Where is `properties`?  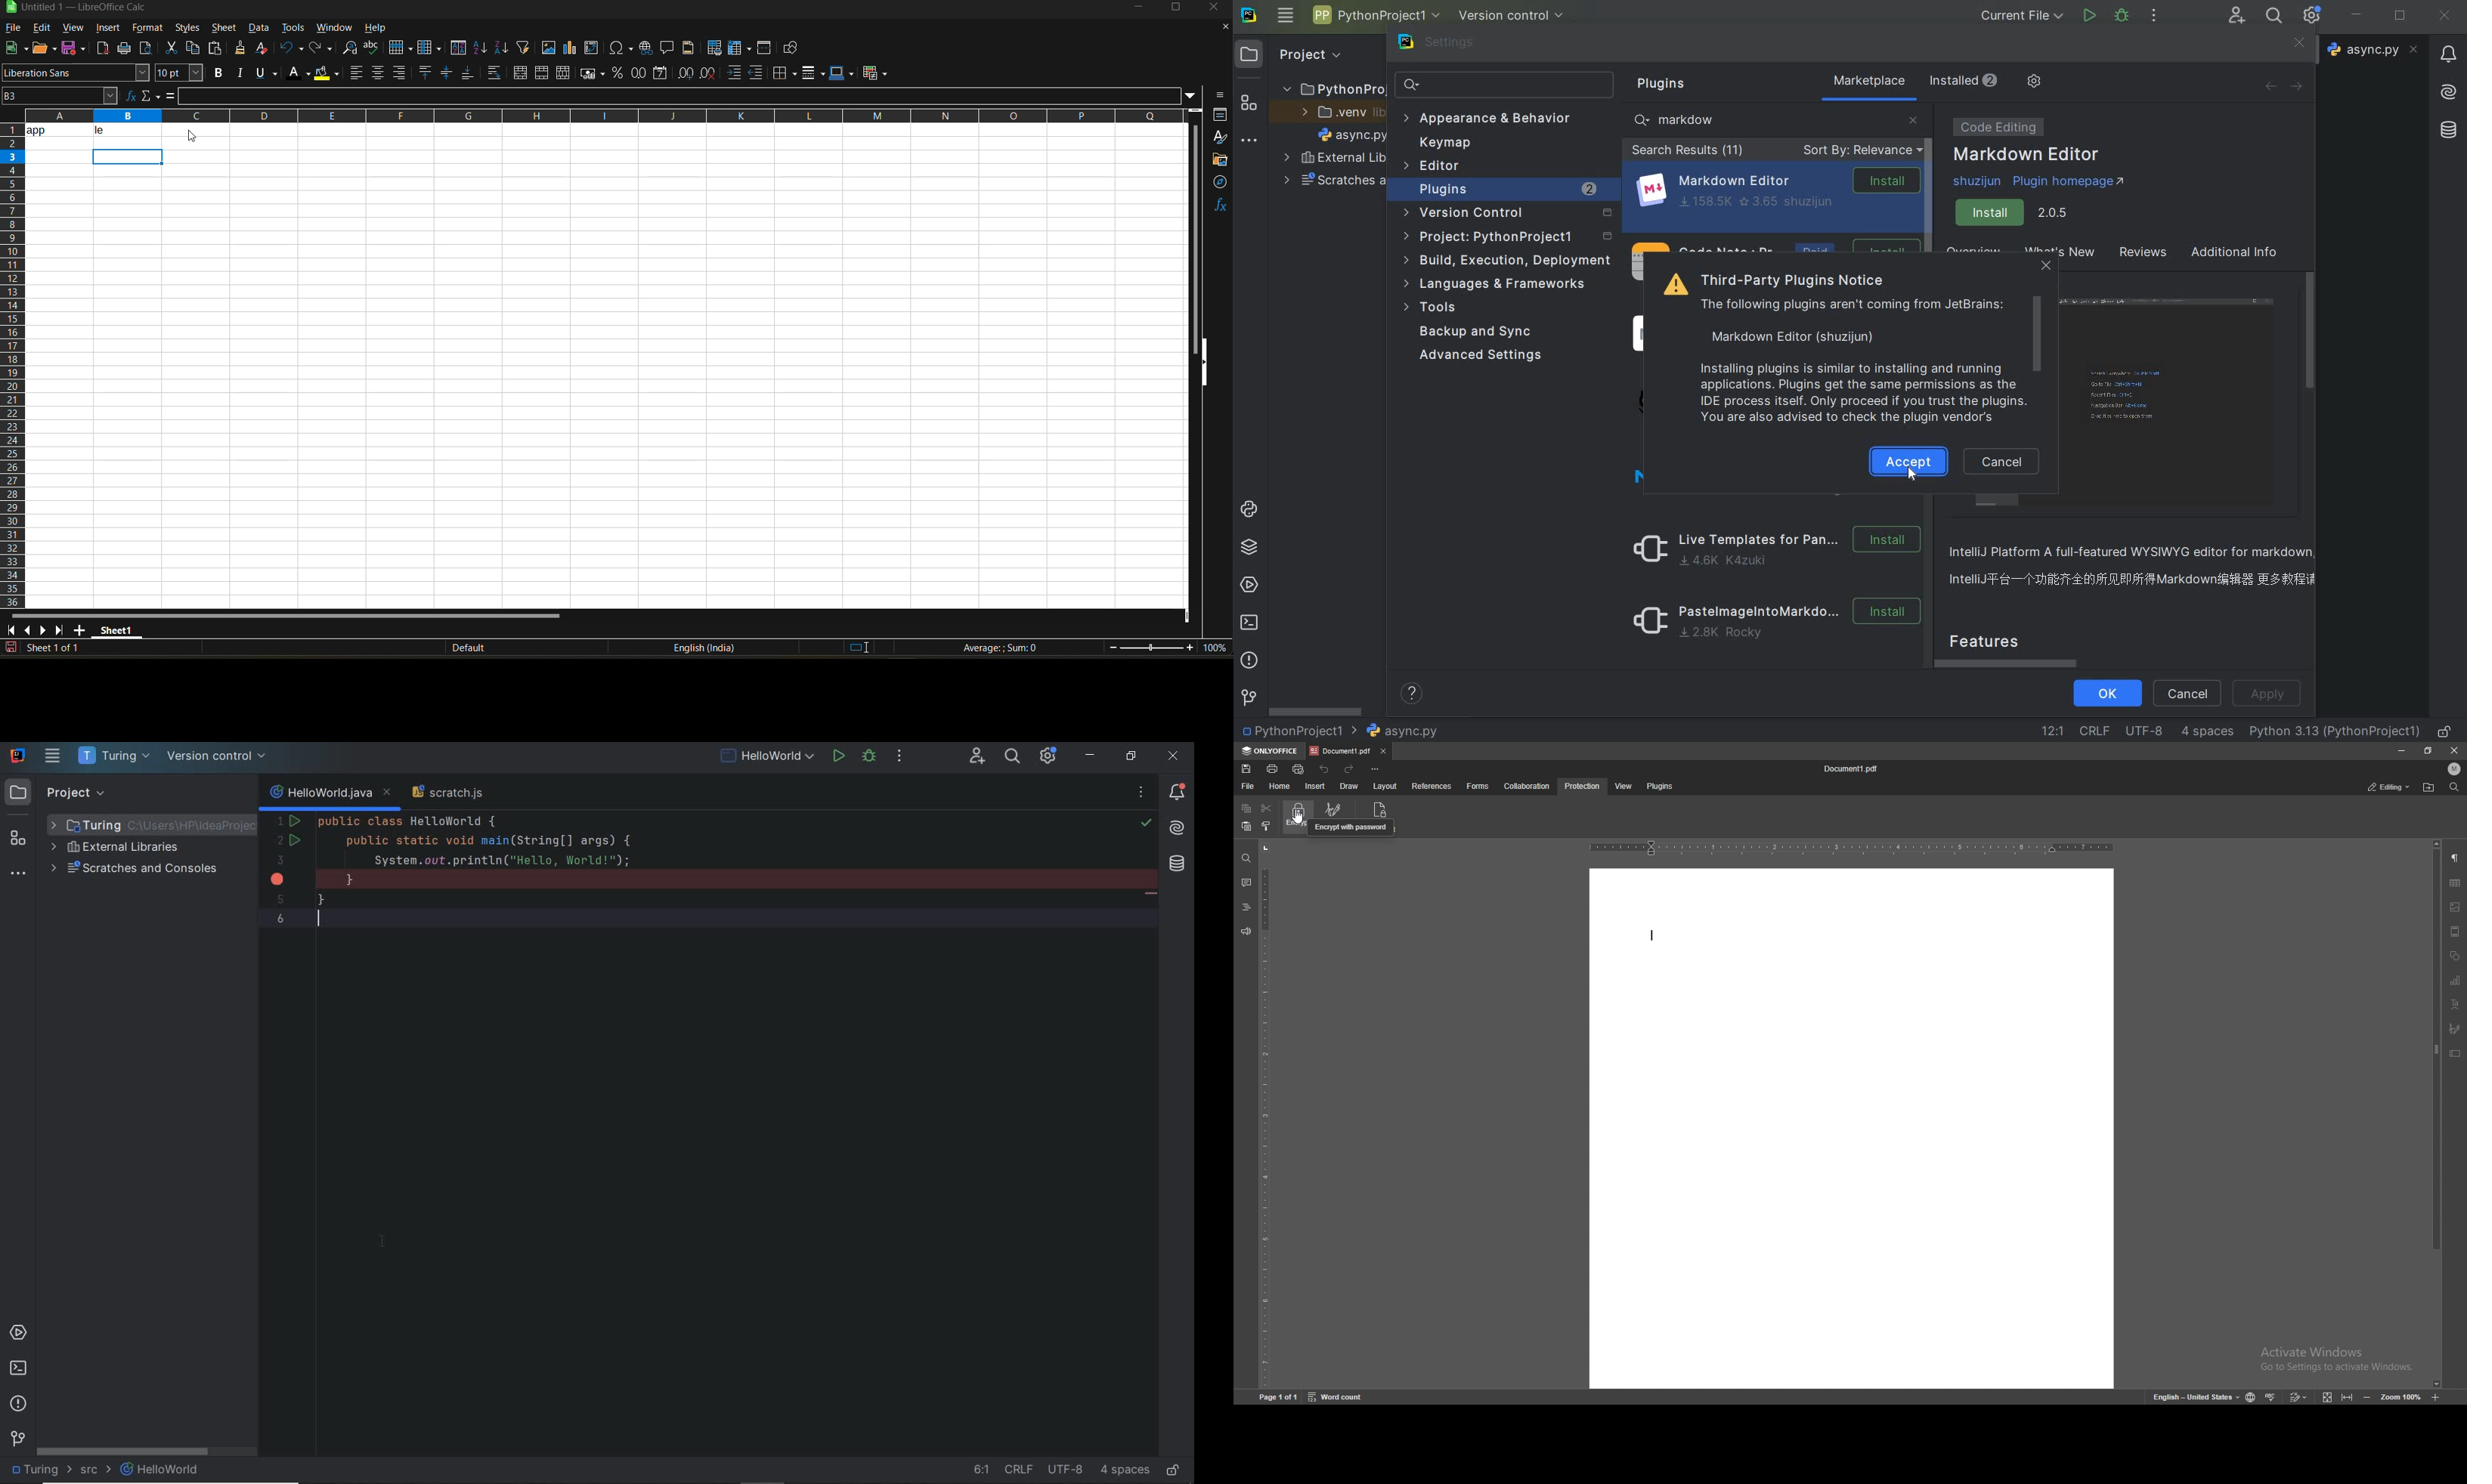 properties is located at coordinates (1221, 114).